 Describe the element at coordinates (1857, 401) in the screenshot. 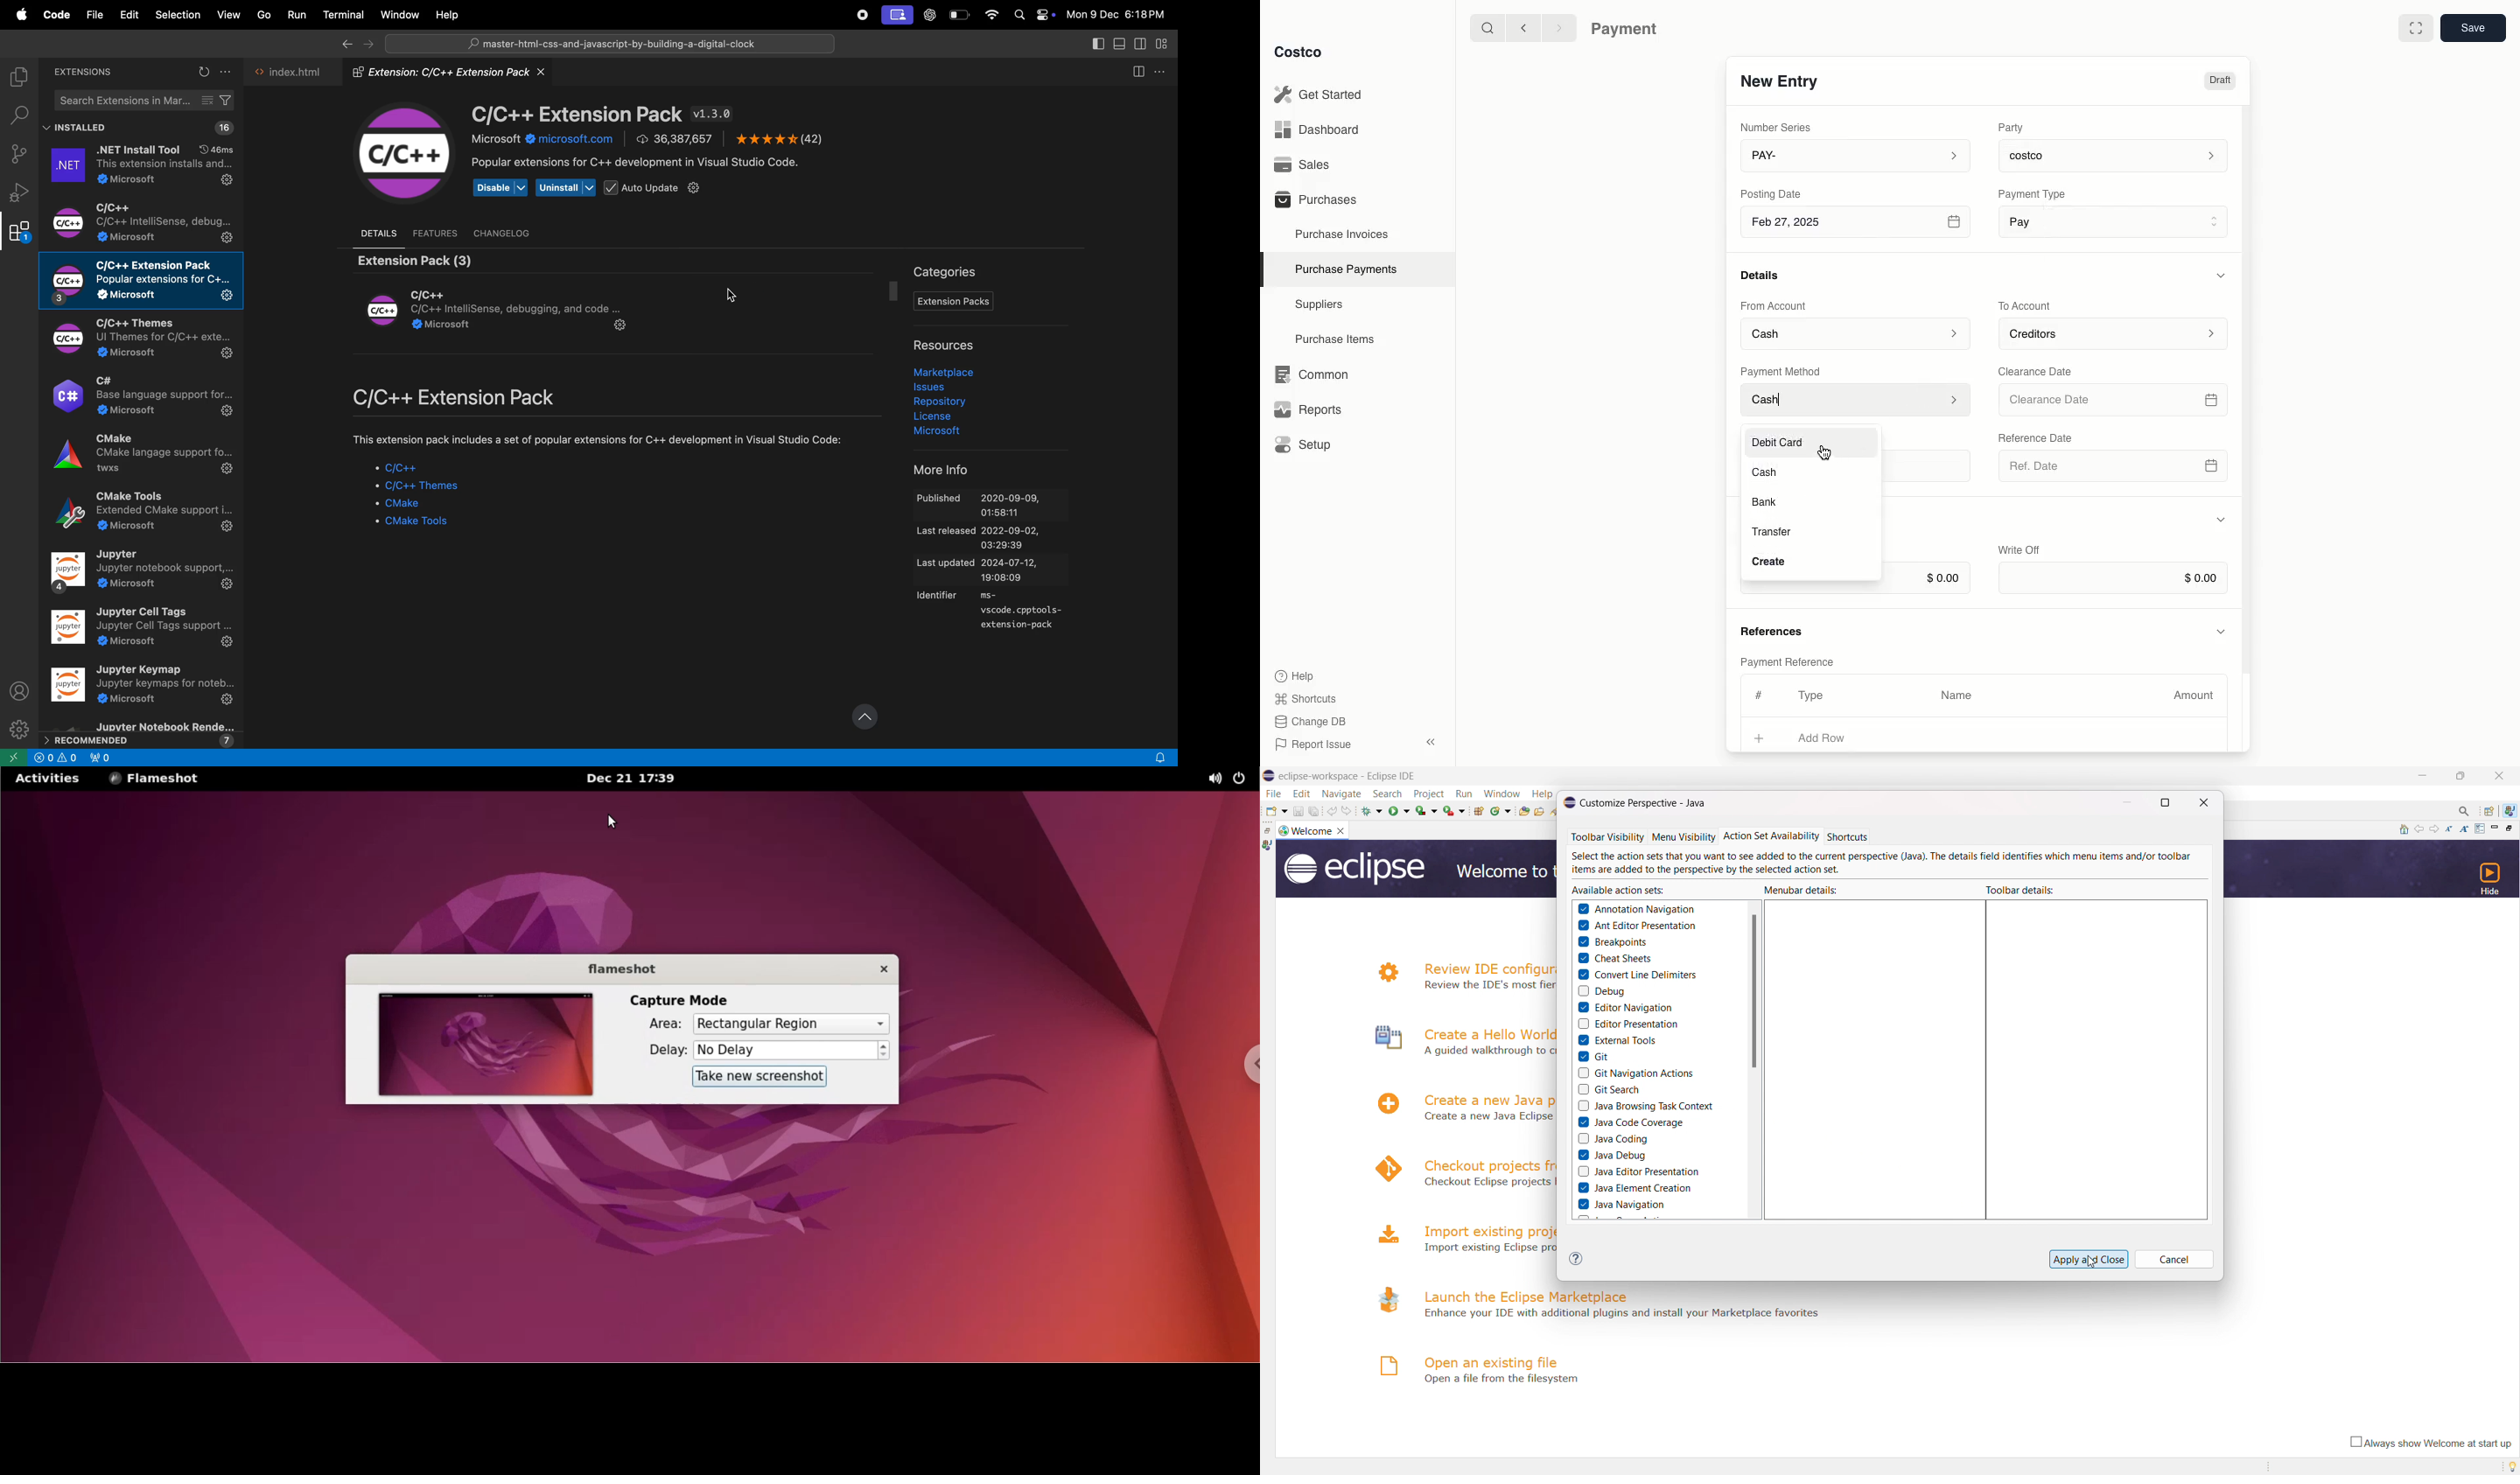

I see `Cash` at that location.